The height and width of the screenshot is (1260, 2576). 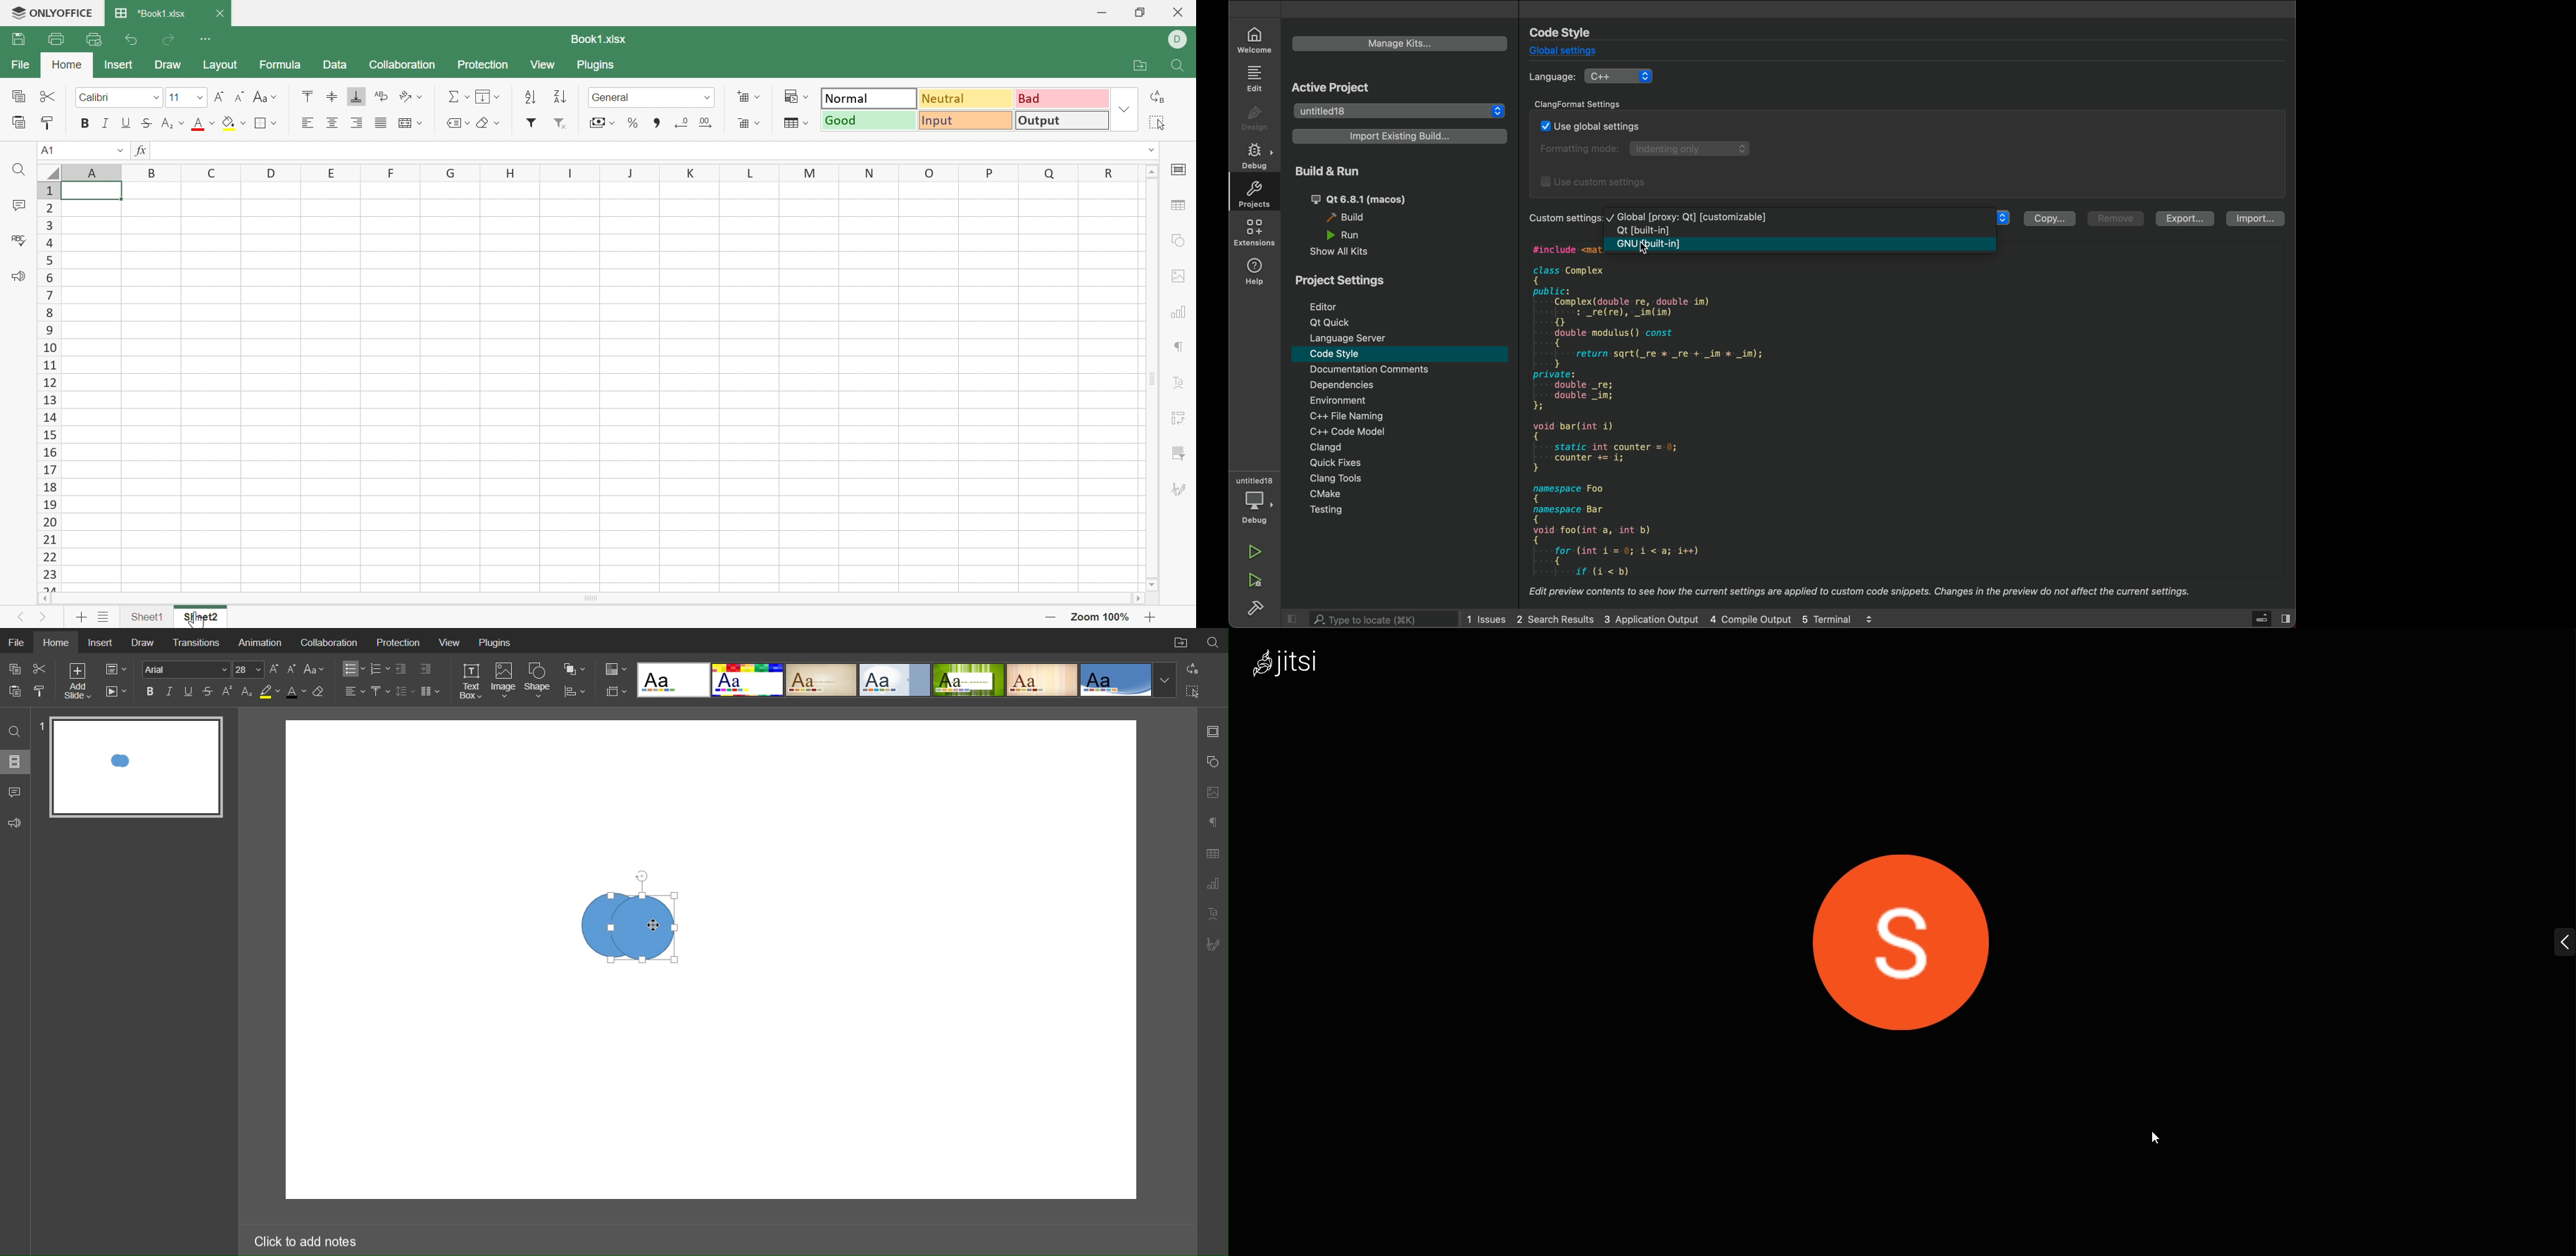 I want to click on Align Middle, so click(x=333, y=95).